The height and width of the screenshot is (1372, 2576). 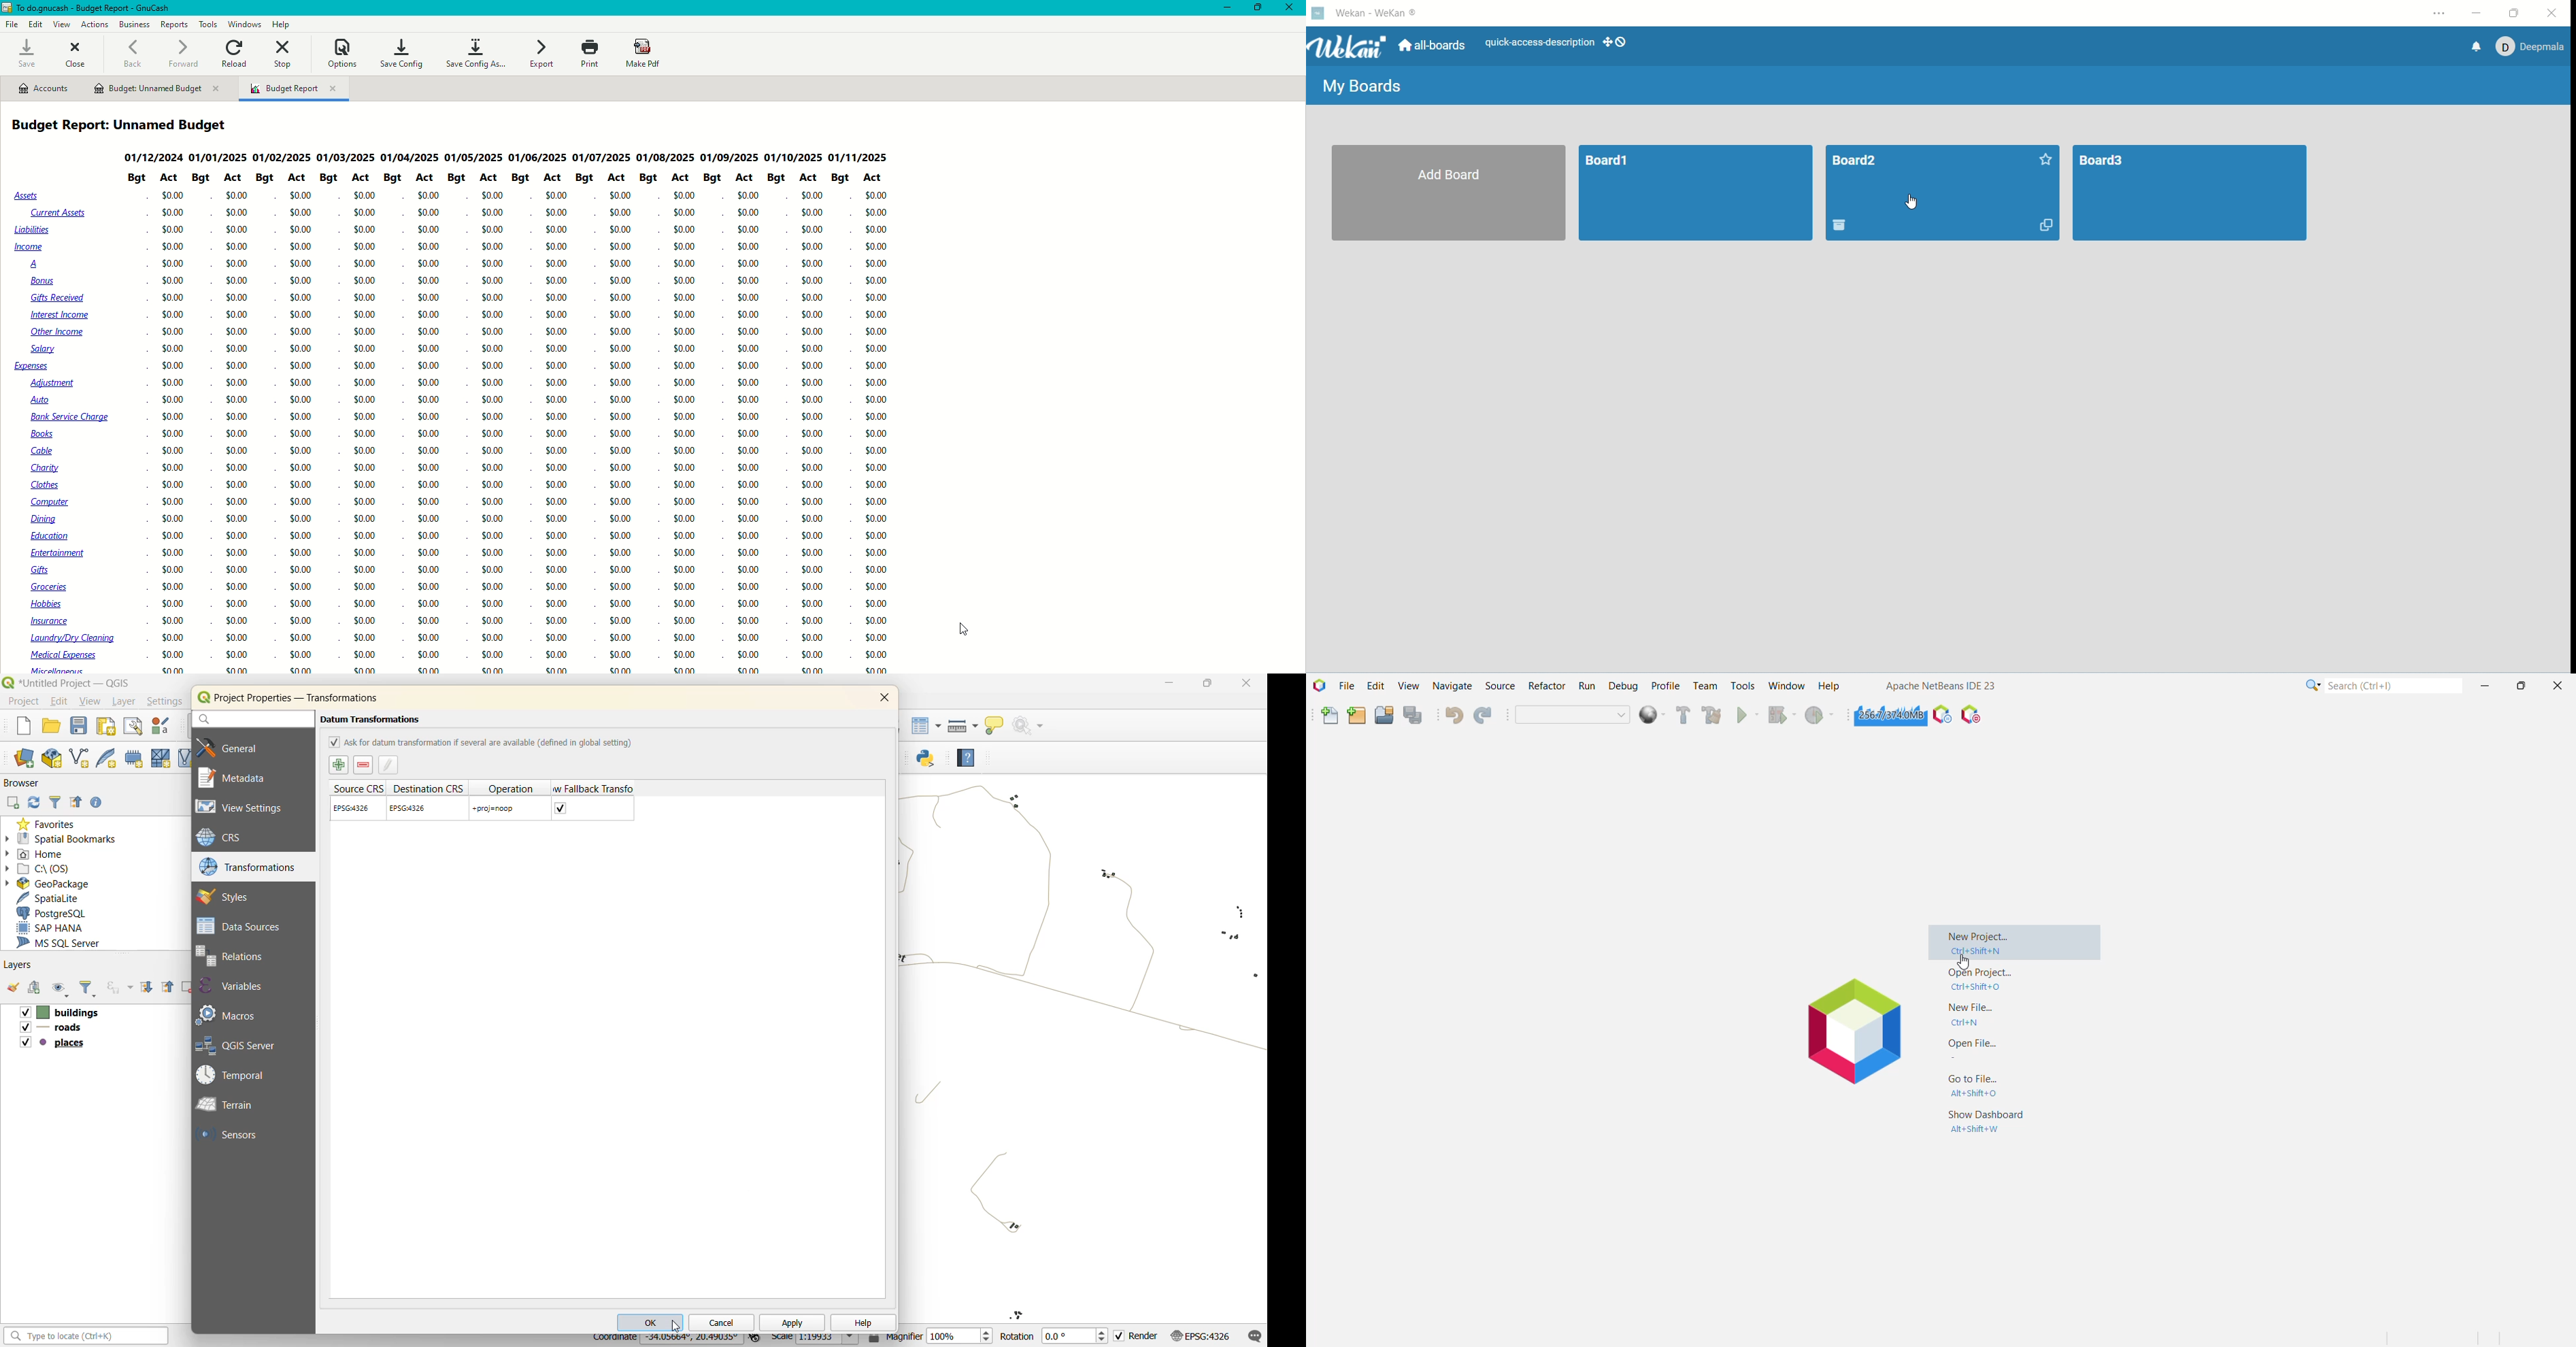 I want to click on Help, so click(x=282, y=24).